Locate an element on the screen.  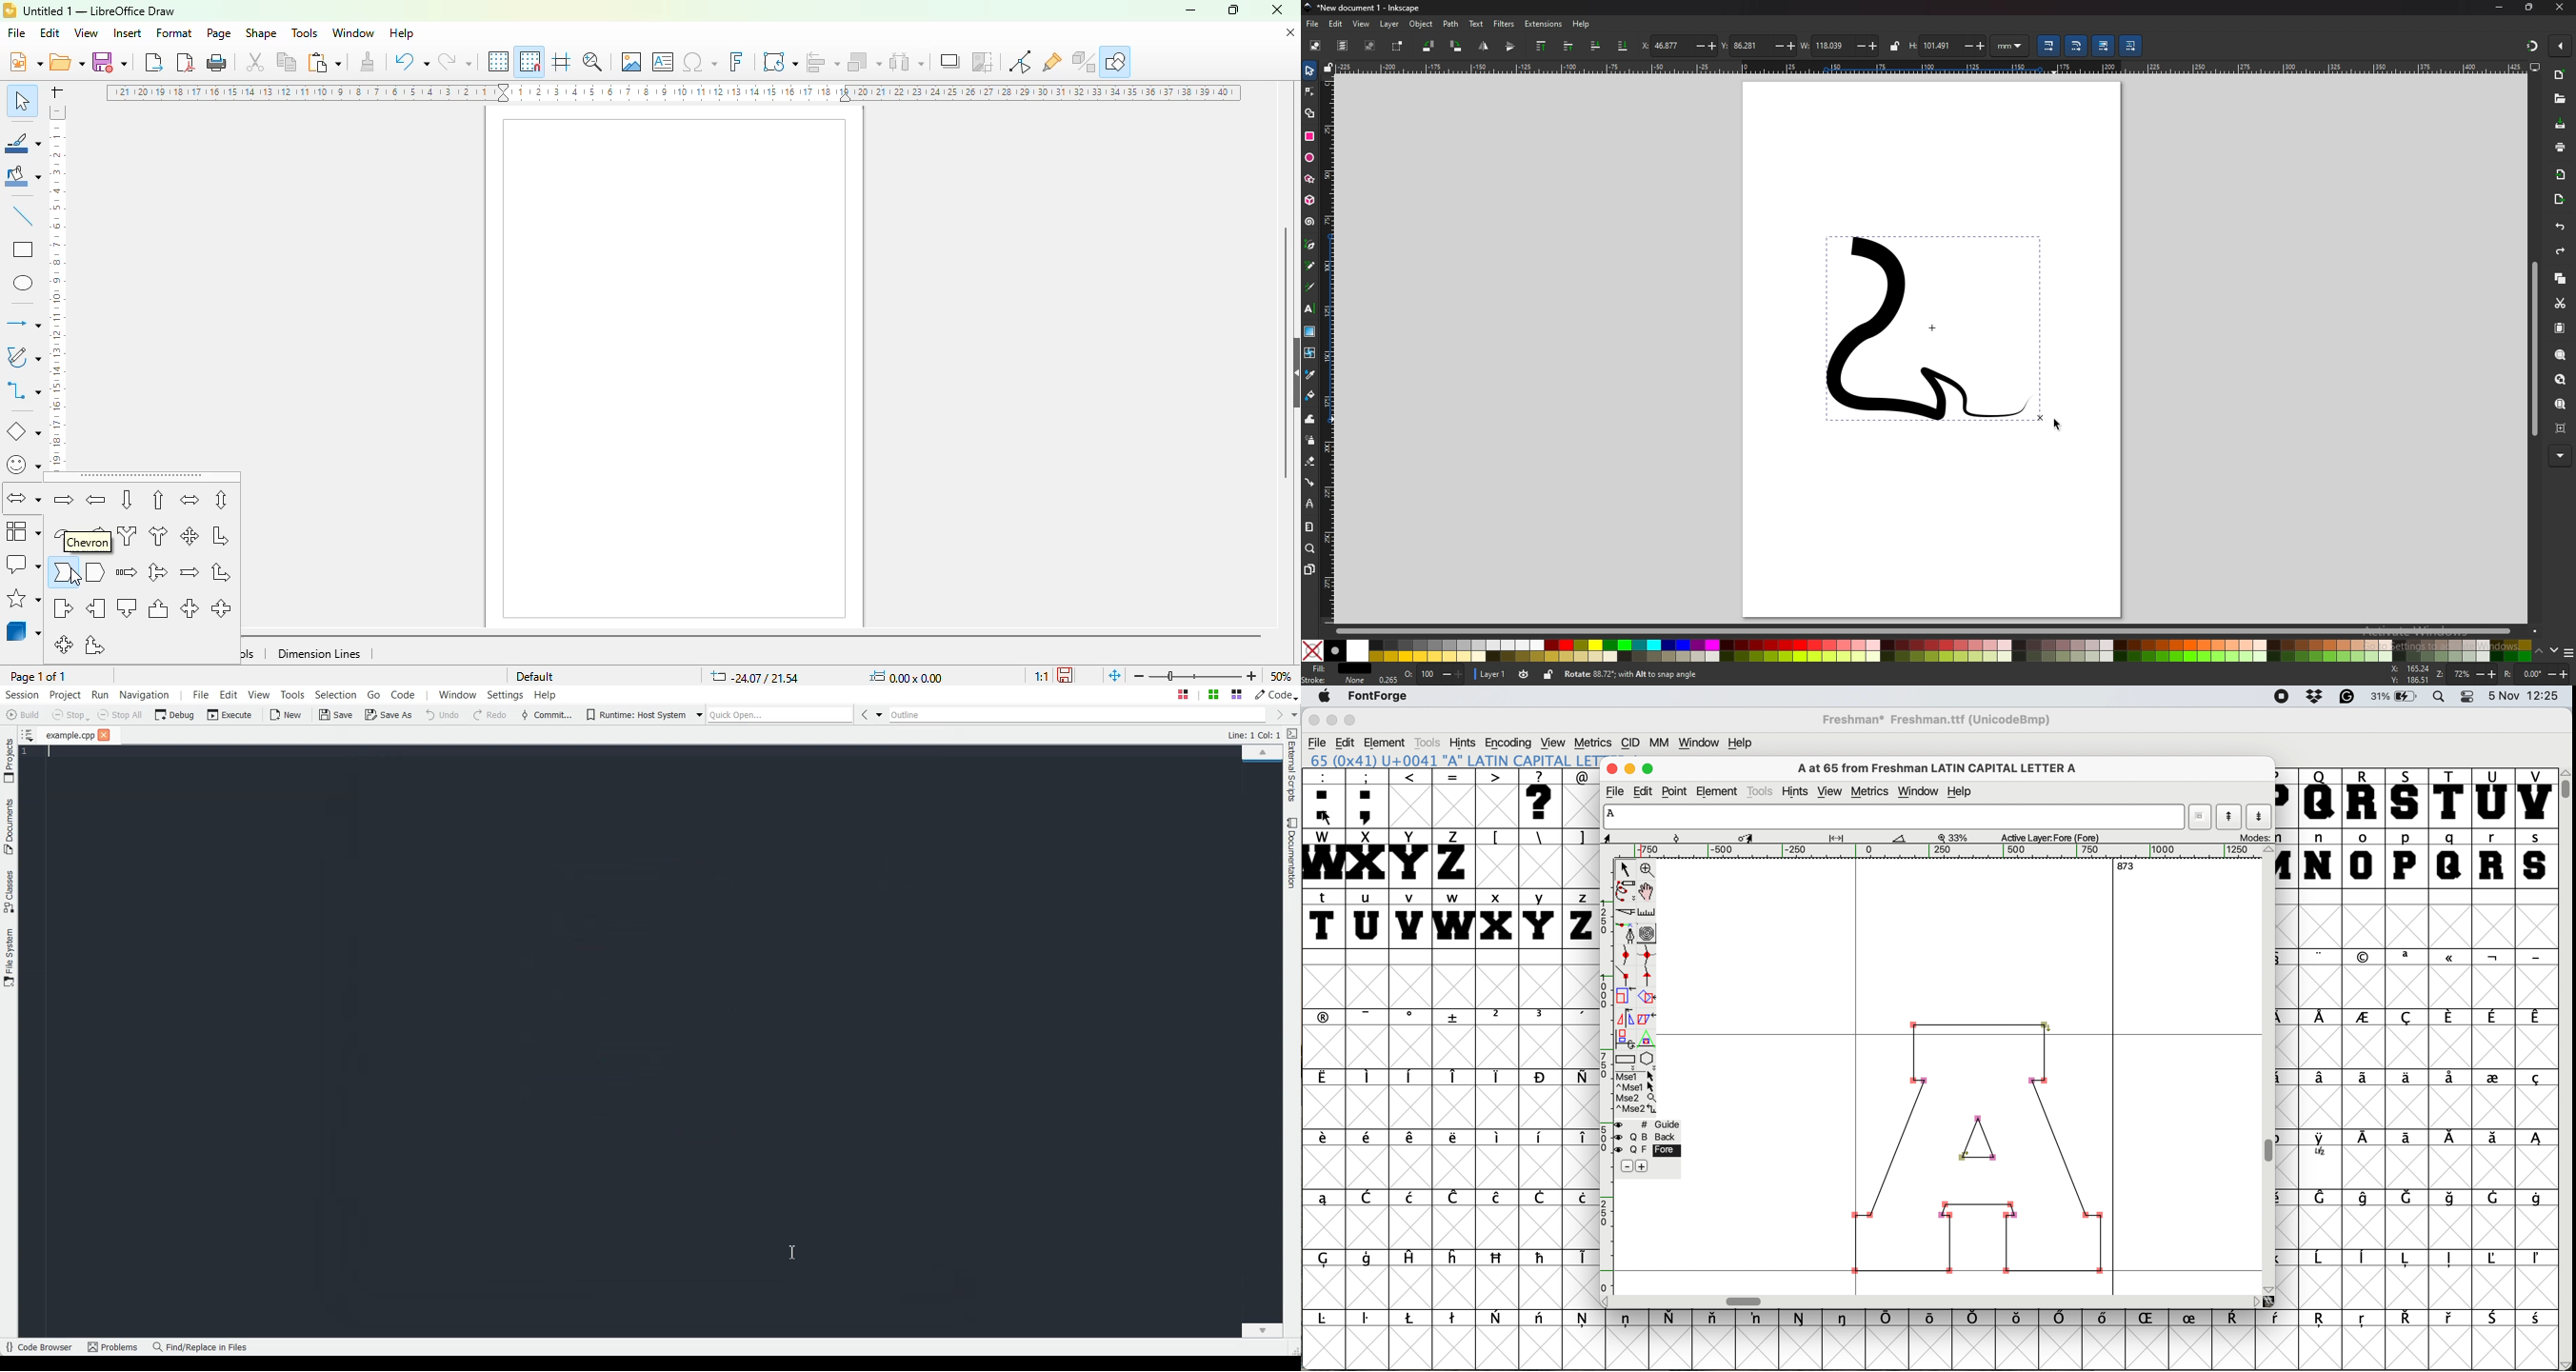
Mse2 is located at coordinates (1635, 1099).